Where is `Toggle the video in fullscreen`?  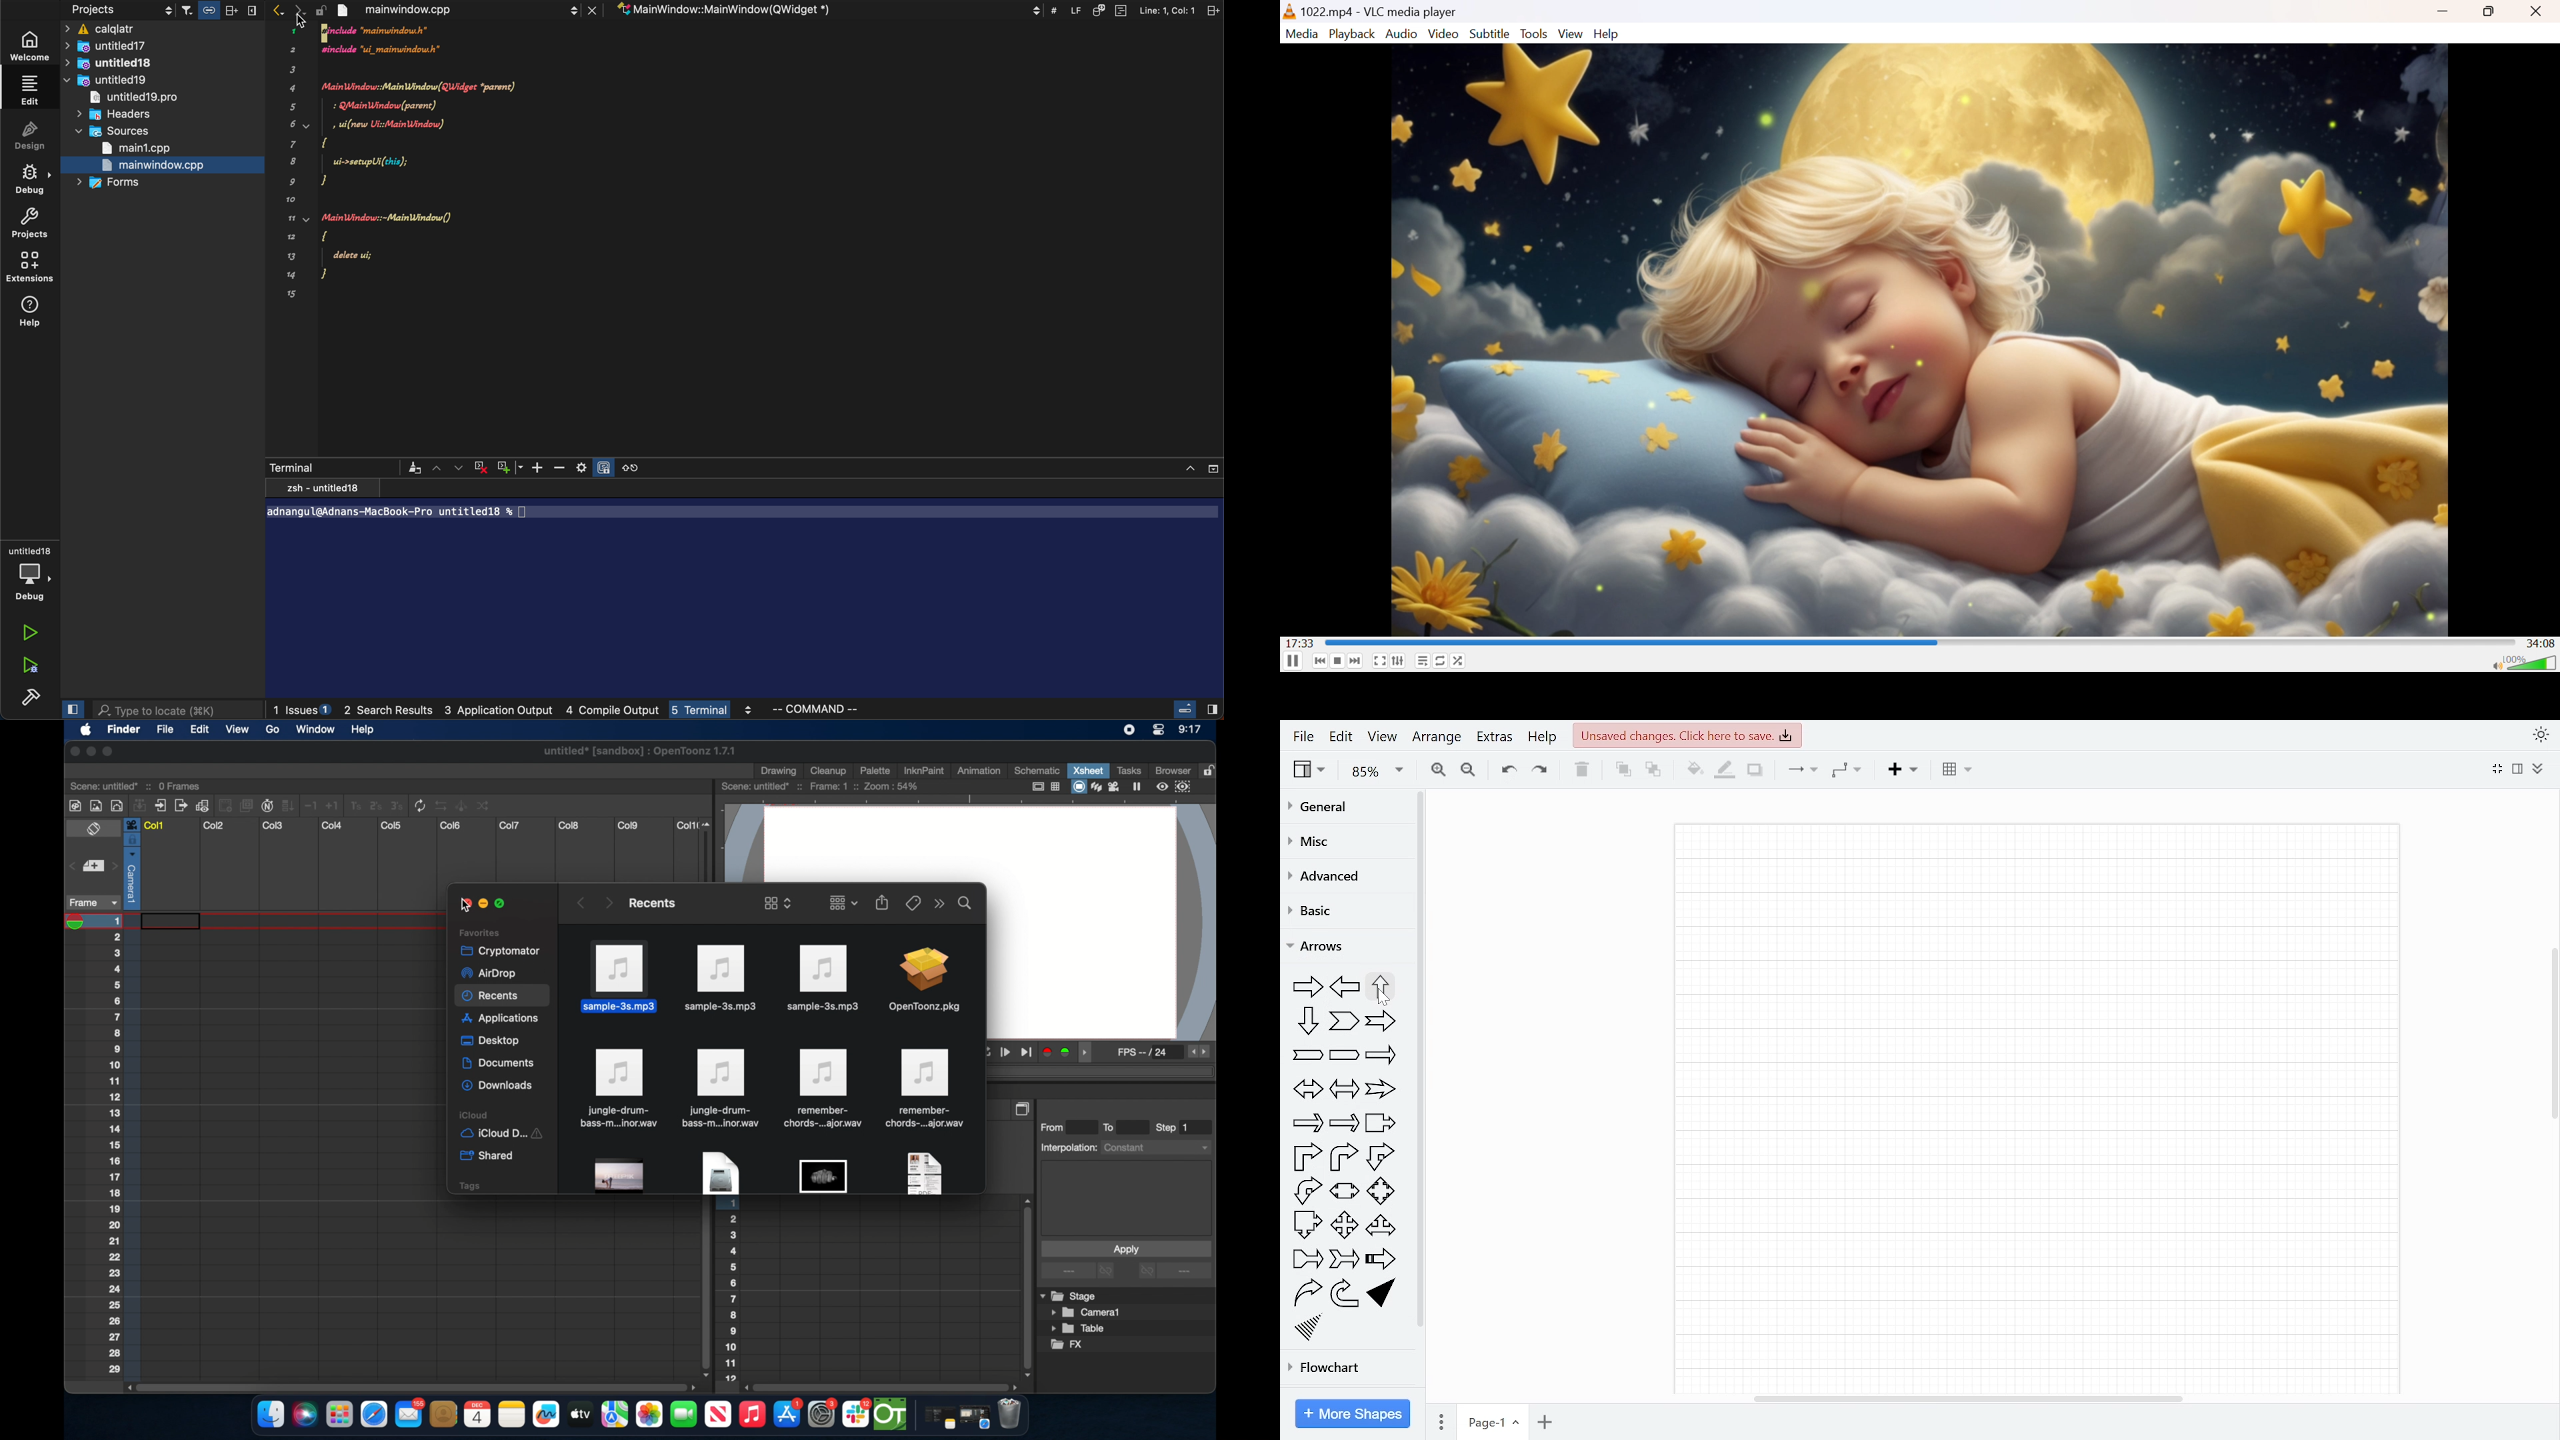
Toggle the video in fullscreen is located at coordinates (1380, 661).